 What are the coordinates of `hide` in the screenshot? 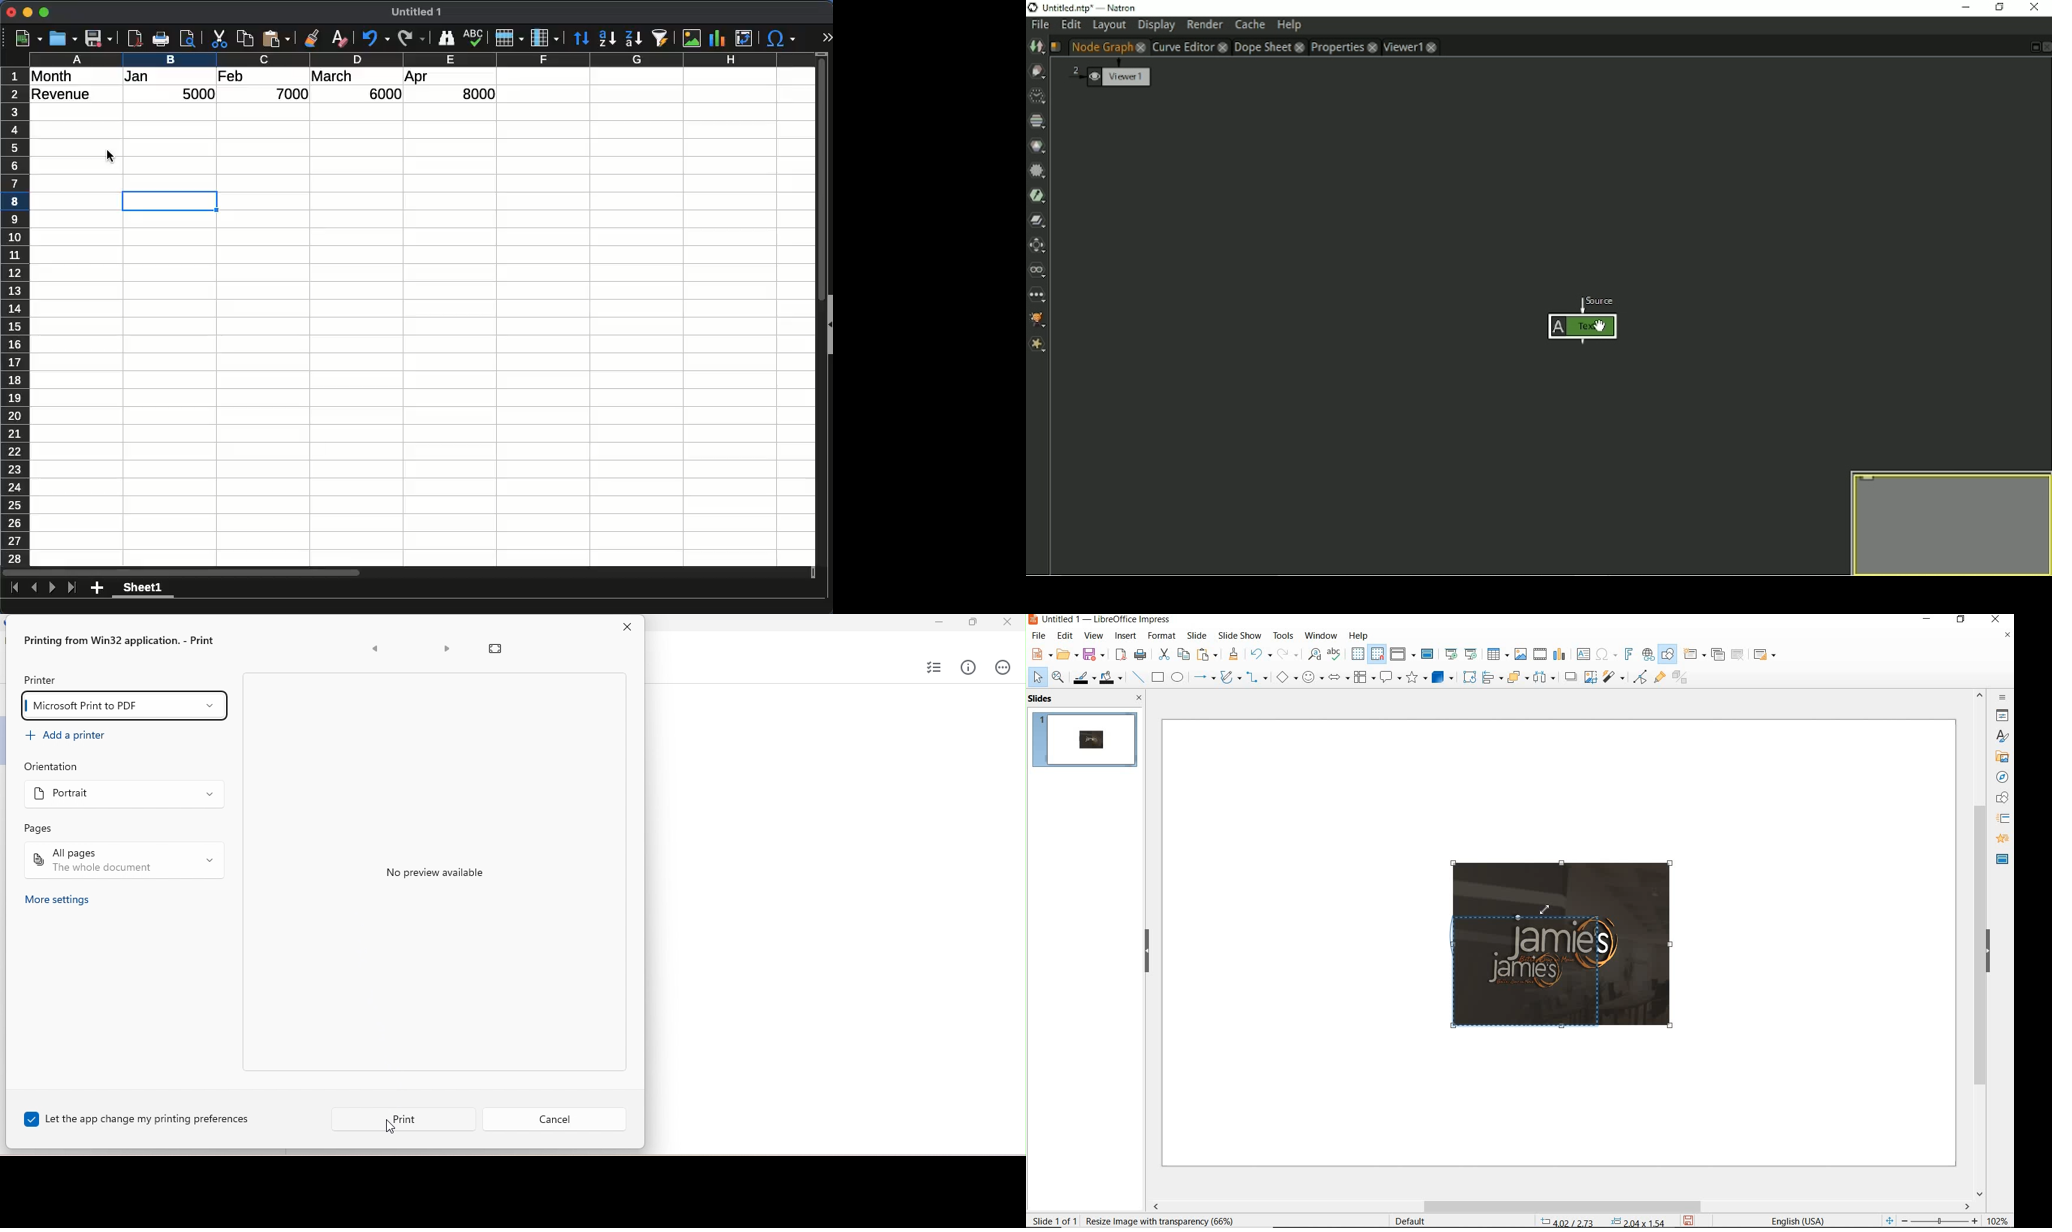 It's located at (1147, 952).